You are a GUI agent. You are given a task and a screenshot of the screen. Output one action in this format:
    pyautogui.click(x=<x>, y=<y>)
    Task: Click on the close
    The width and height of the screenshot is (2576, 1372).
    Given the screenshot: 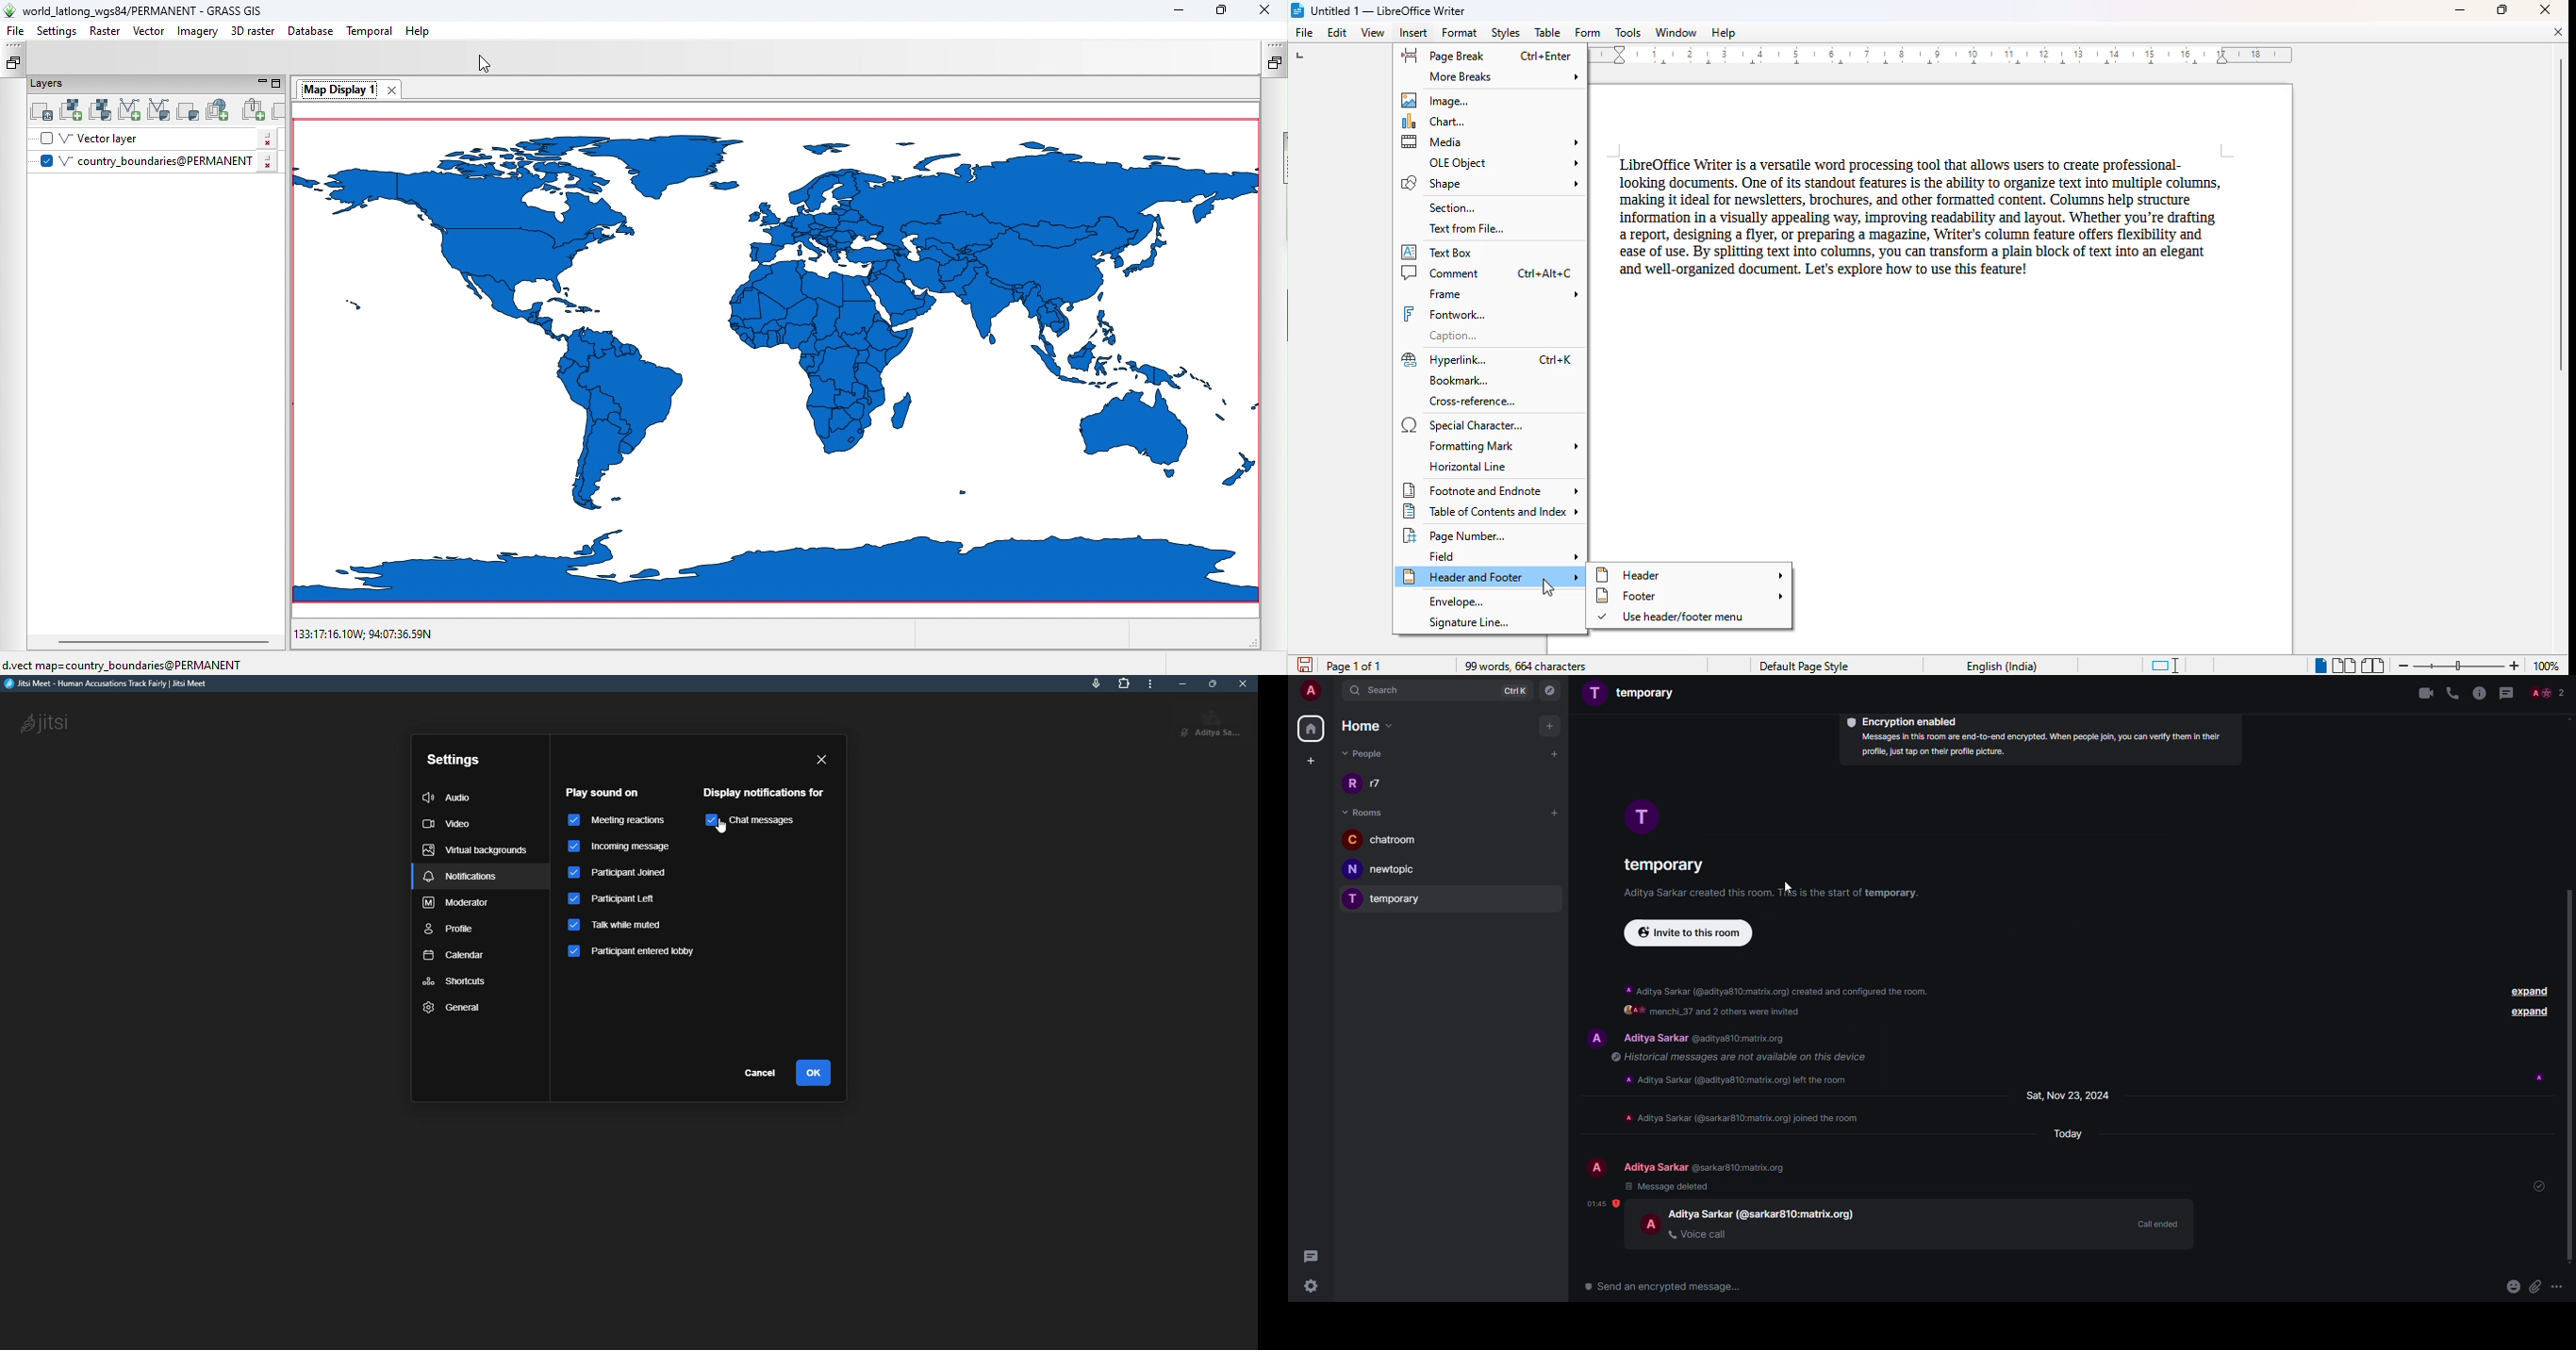 What is the action you would take?
    pyautogui.click(x=1243, y=685)
    